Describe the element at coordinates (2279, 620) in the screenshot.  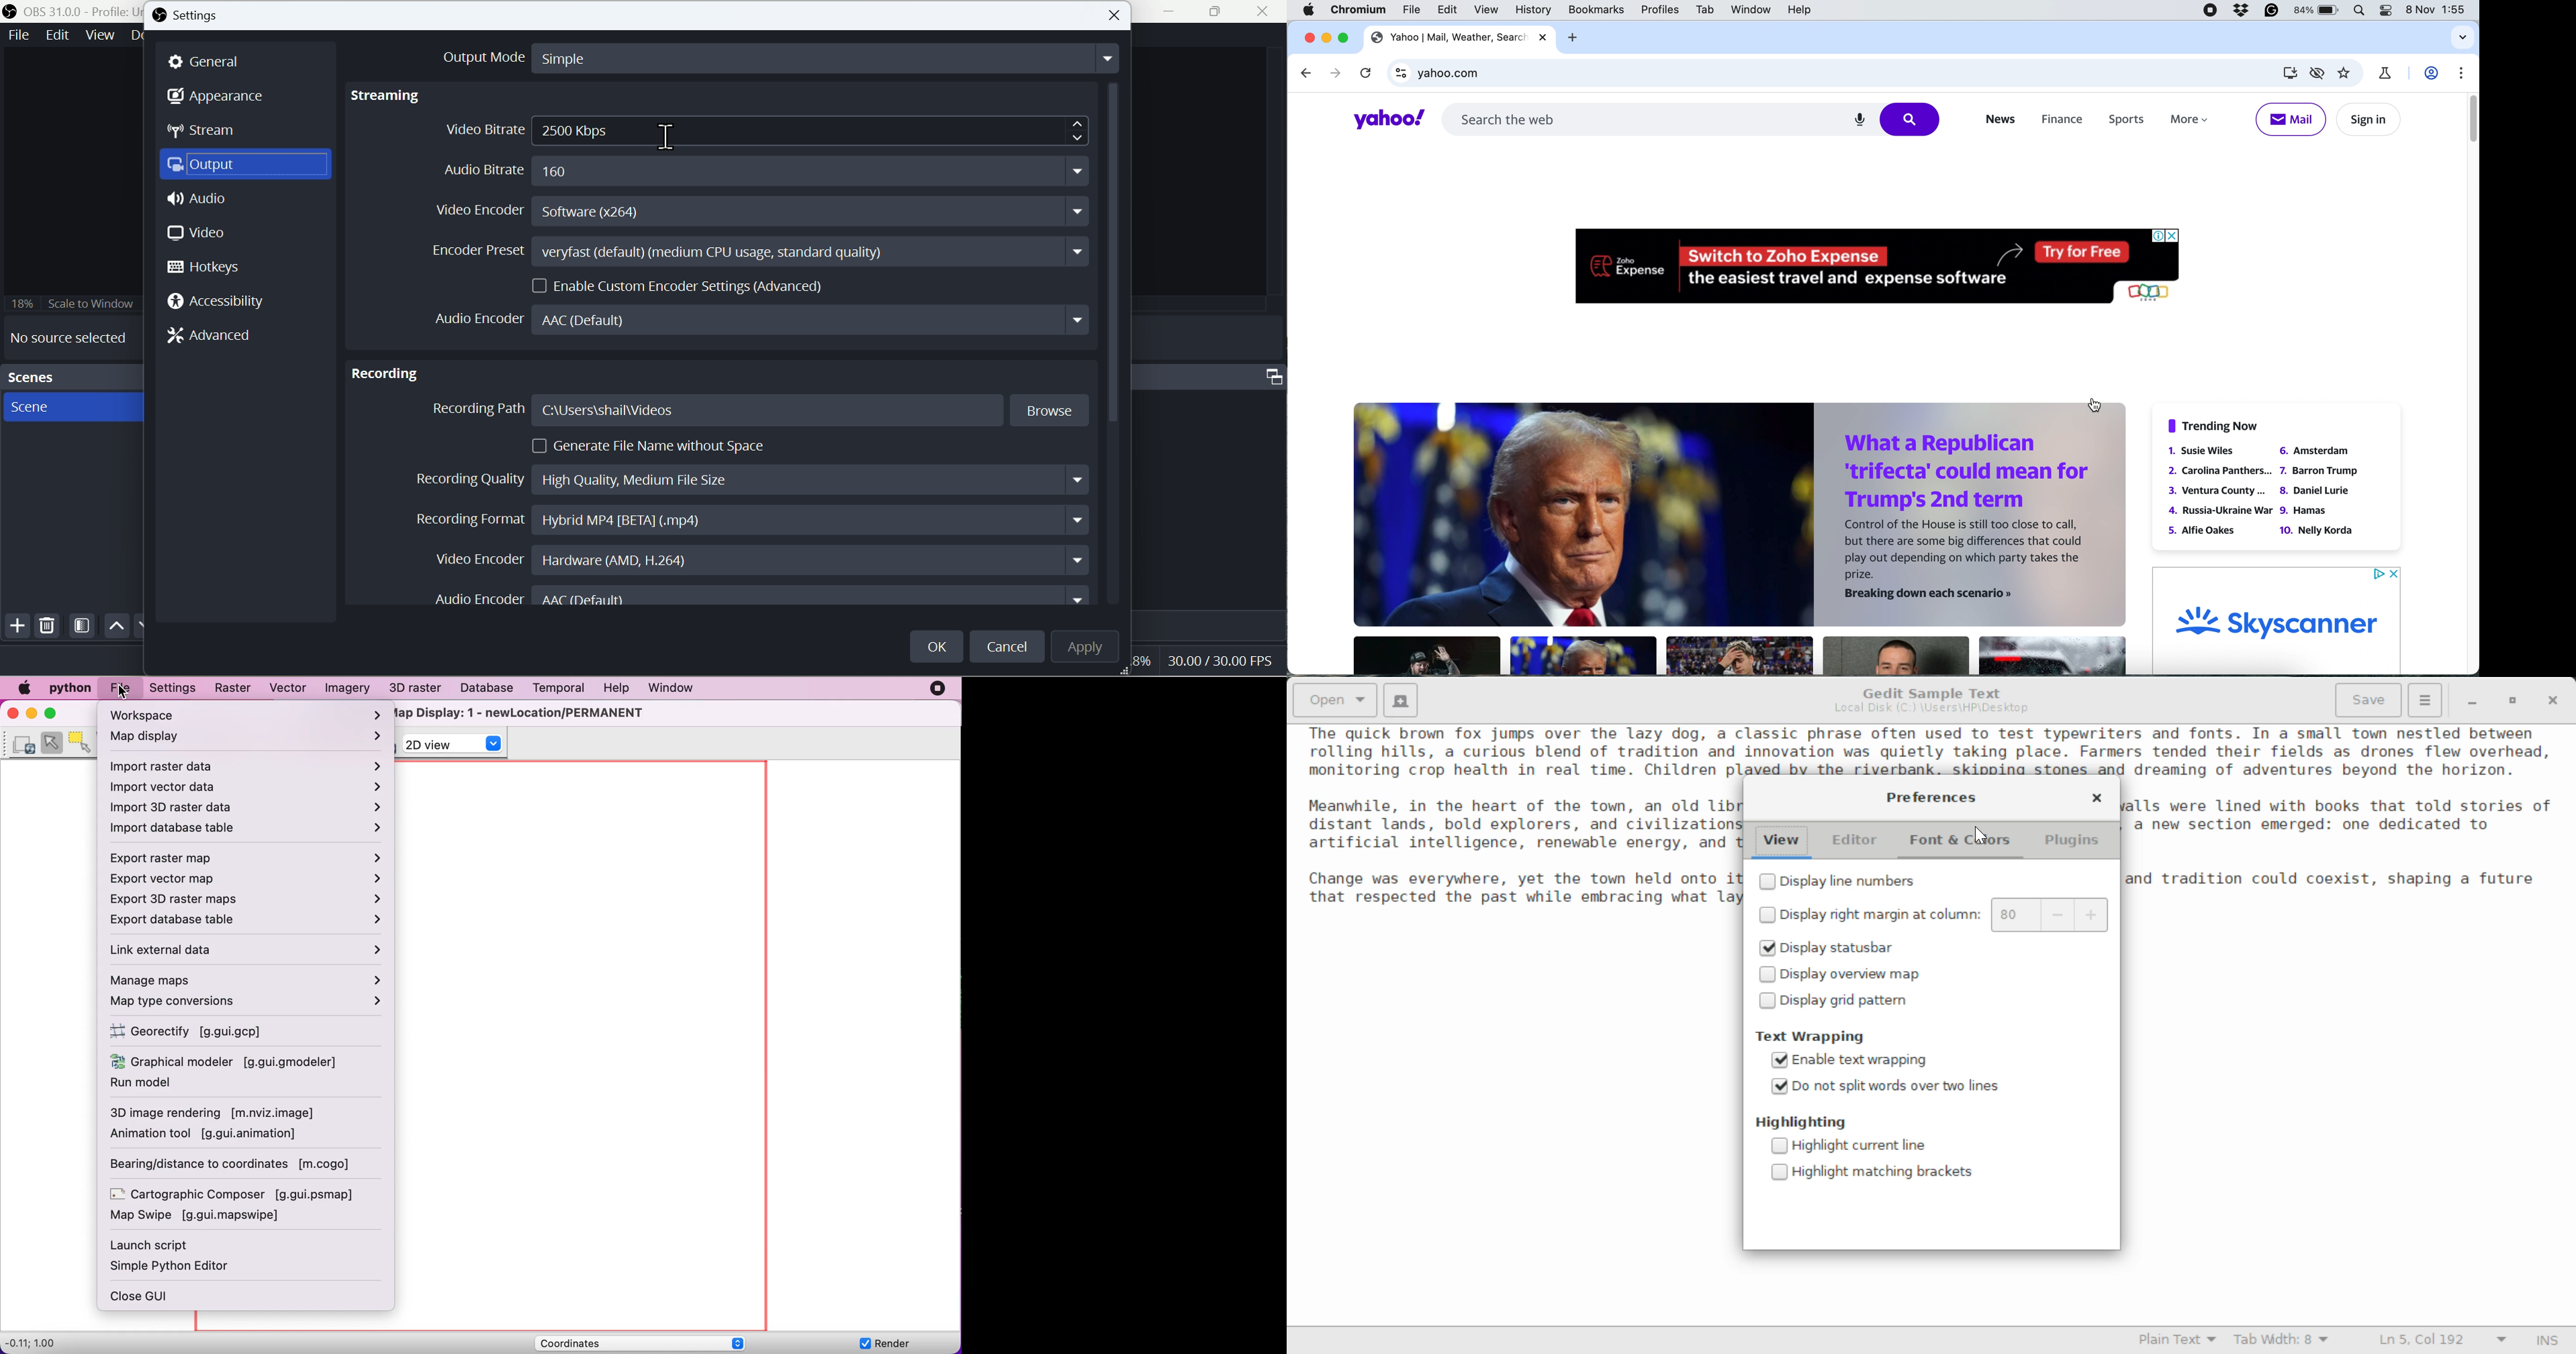
I see `ad` at that location.